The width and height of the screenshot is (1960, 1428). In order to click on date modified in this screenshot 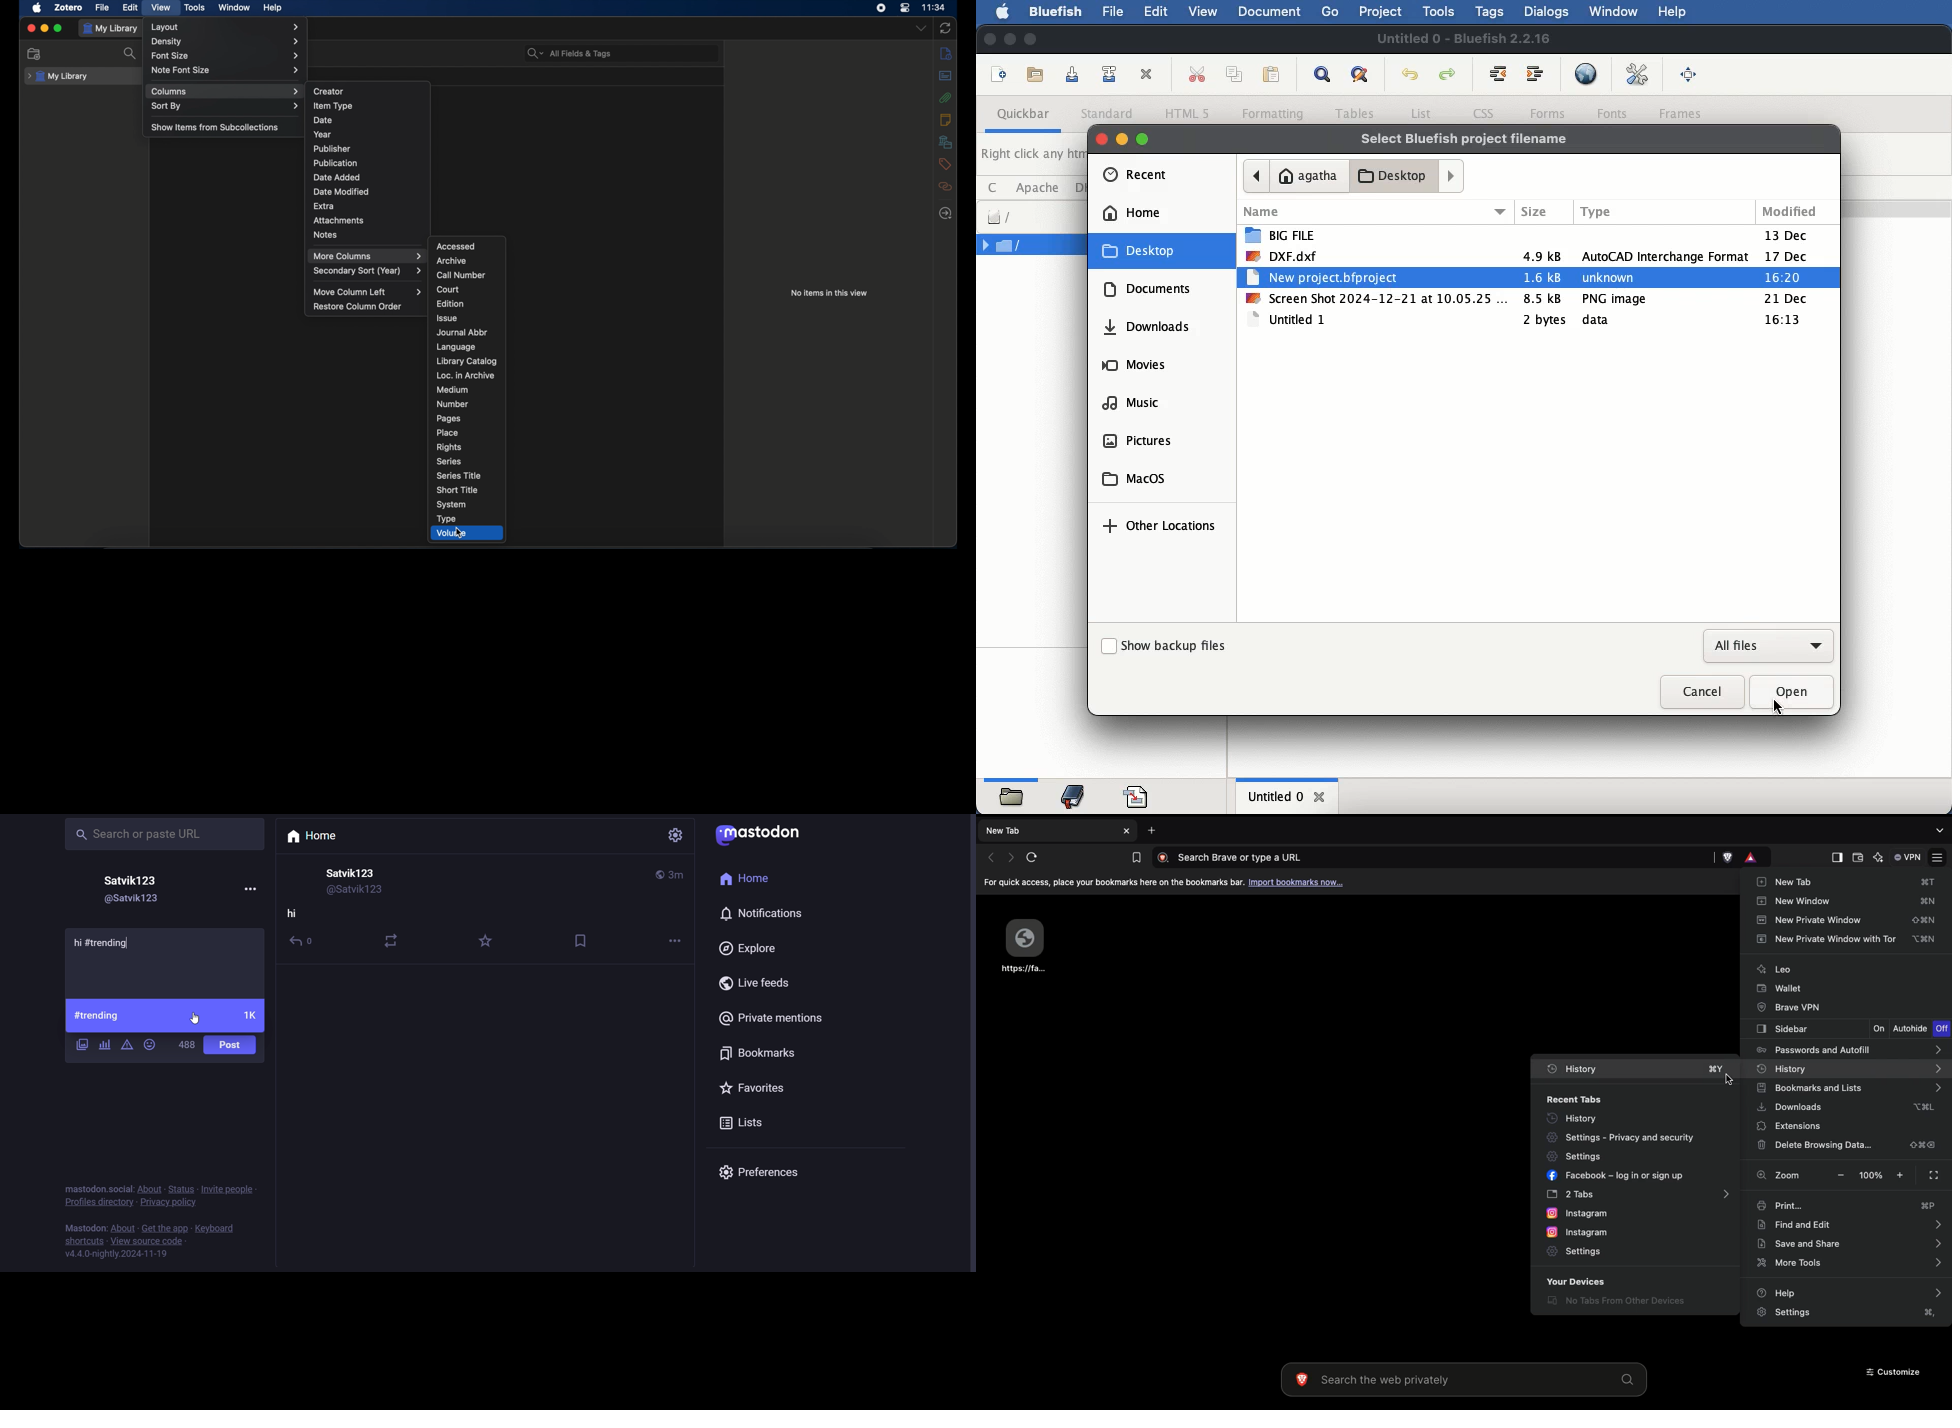, I will do `click(342, 192)`.